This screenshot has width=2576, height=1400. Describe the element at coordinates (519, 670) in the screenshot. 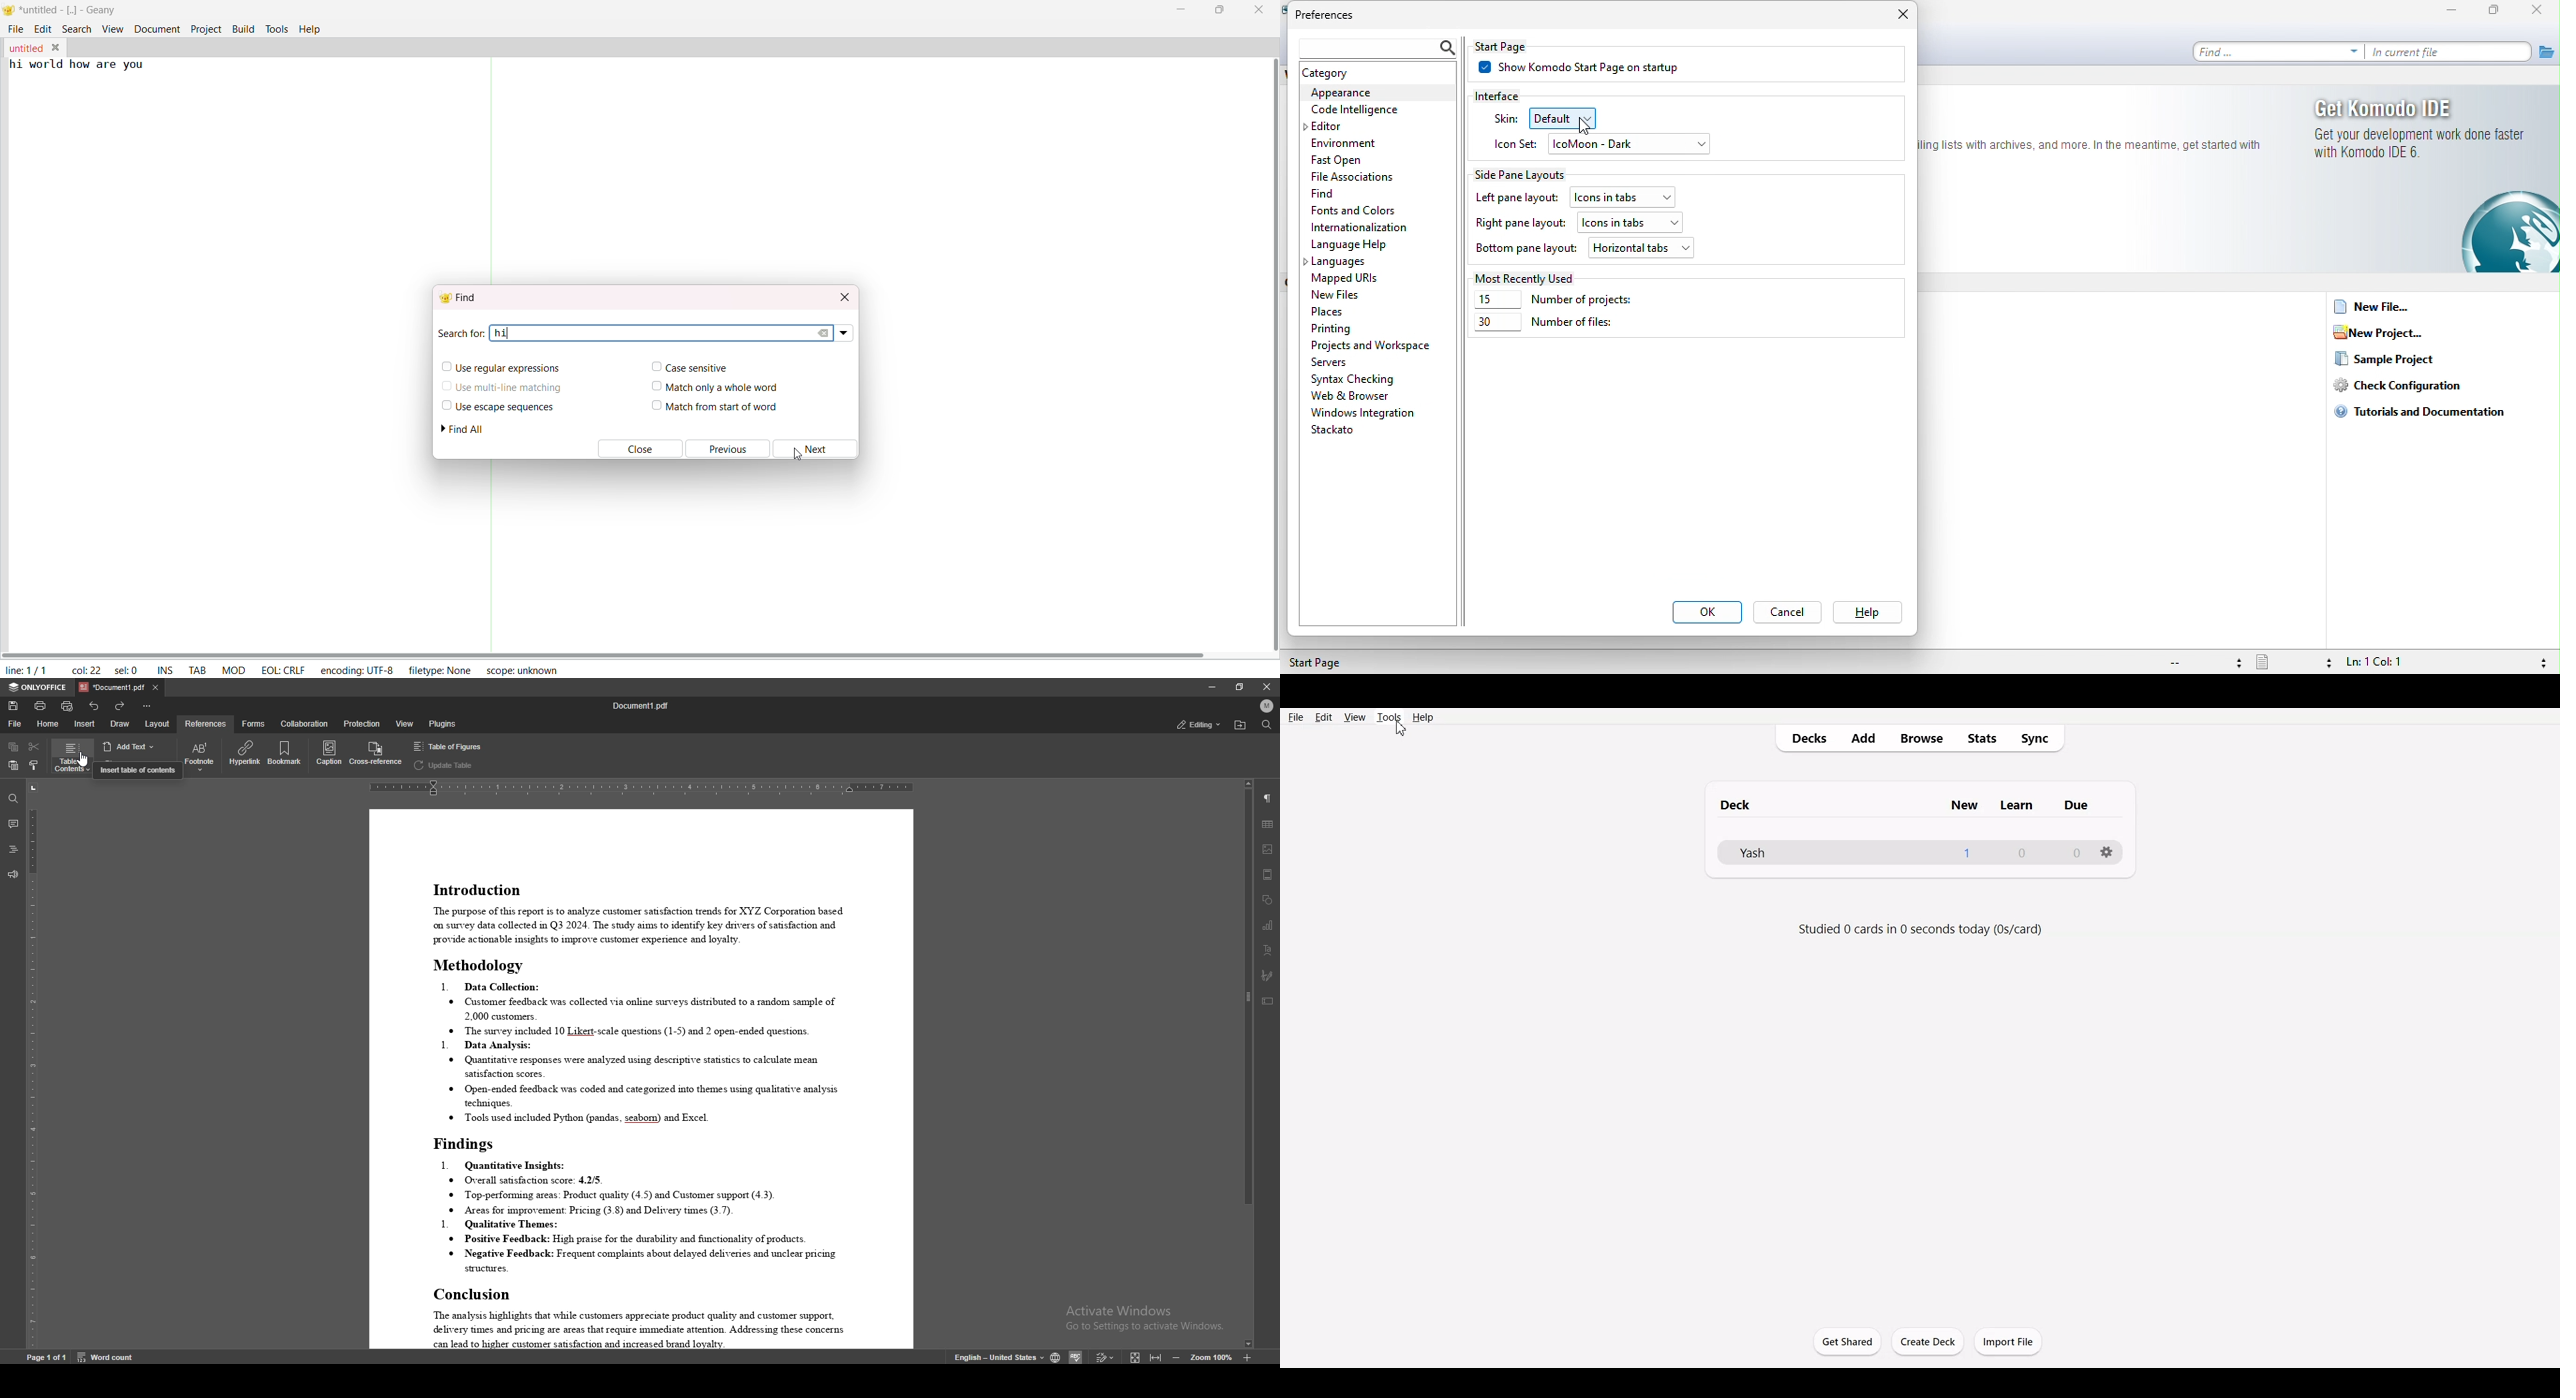

I see `scope: unknown` at that location.